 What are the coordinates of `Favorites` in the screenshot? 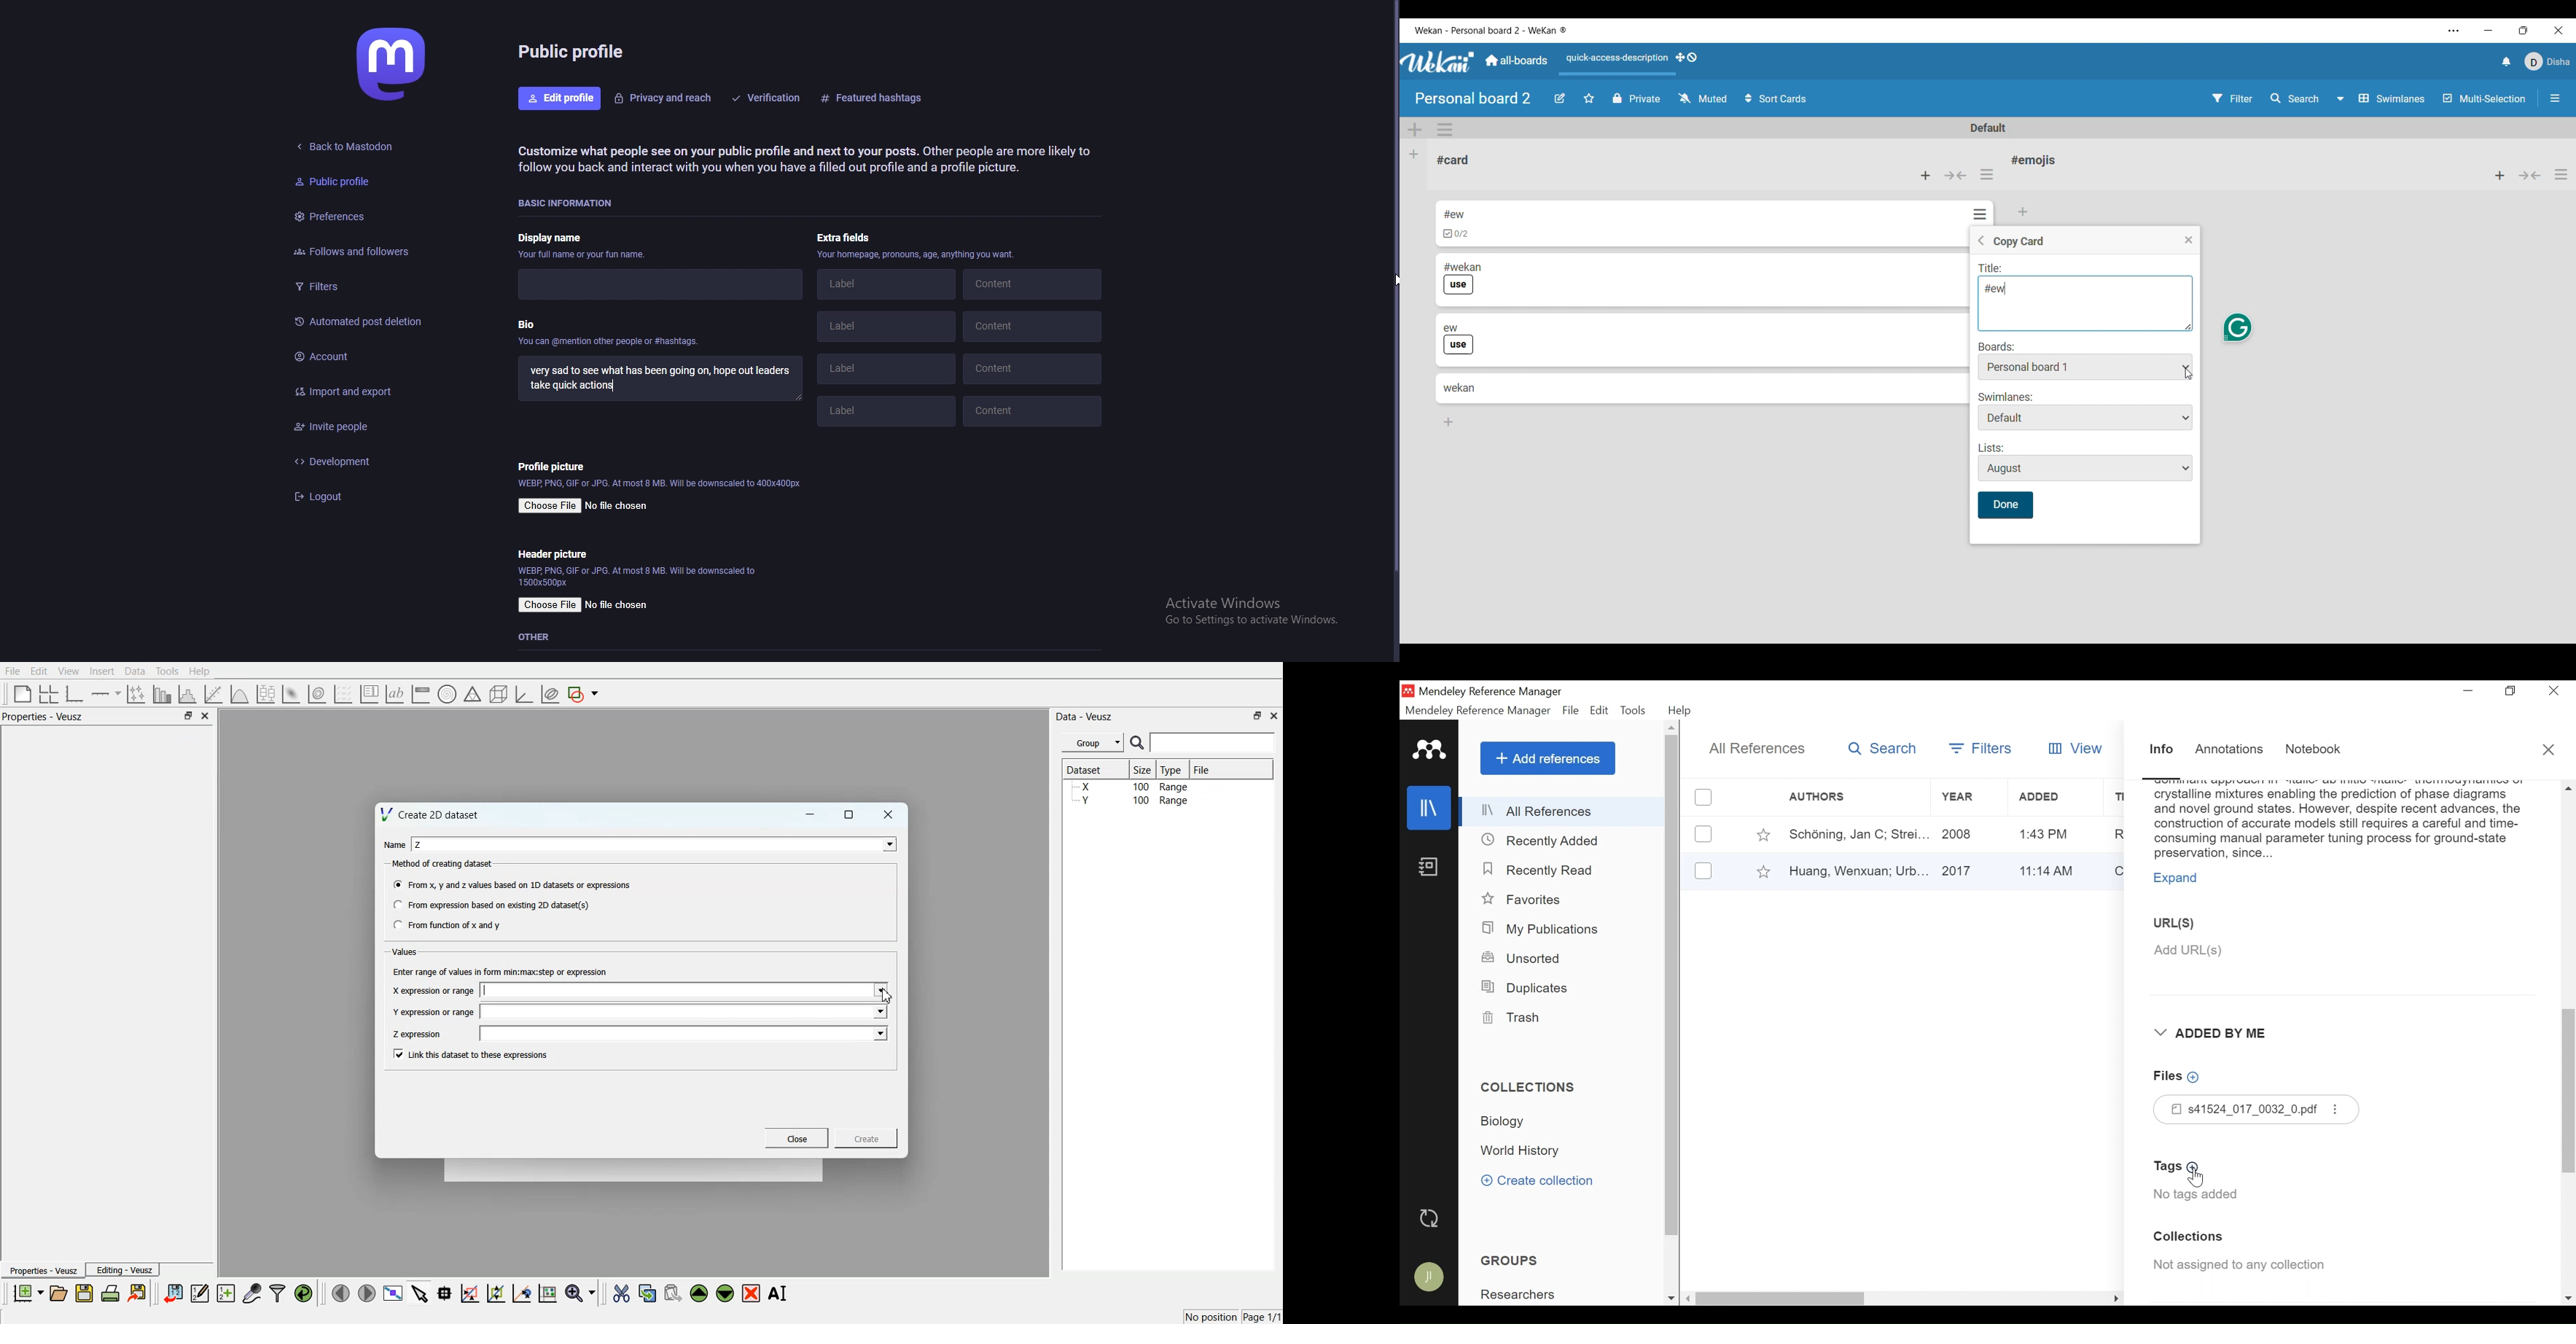 It's located at (1526, 900).